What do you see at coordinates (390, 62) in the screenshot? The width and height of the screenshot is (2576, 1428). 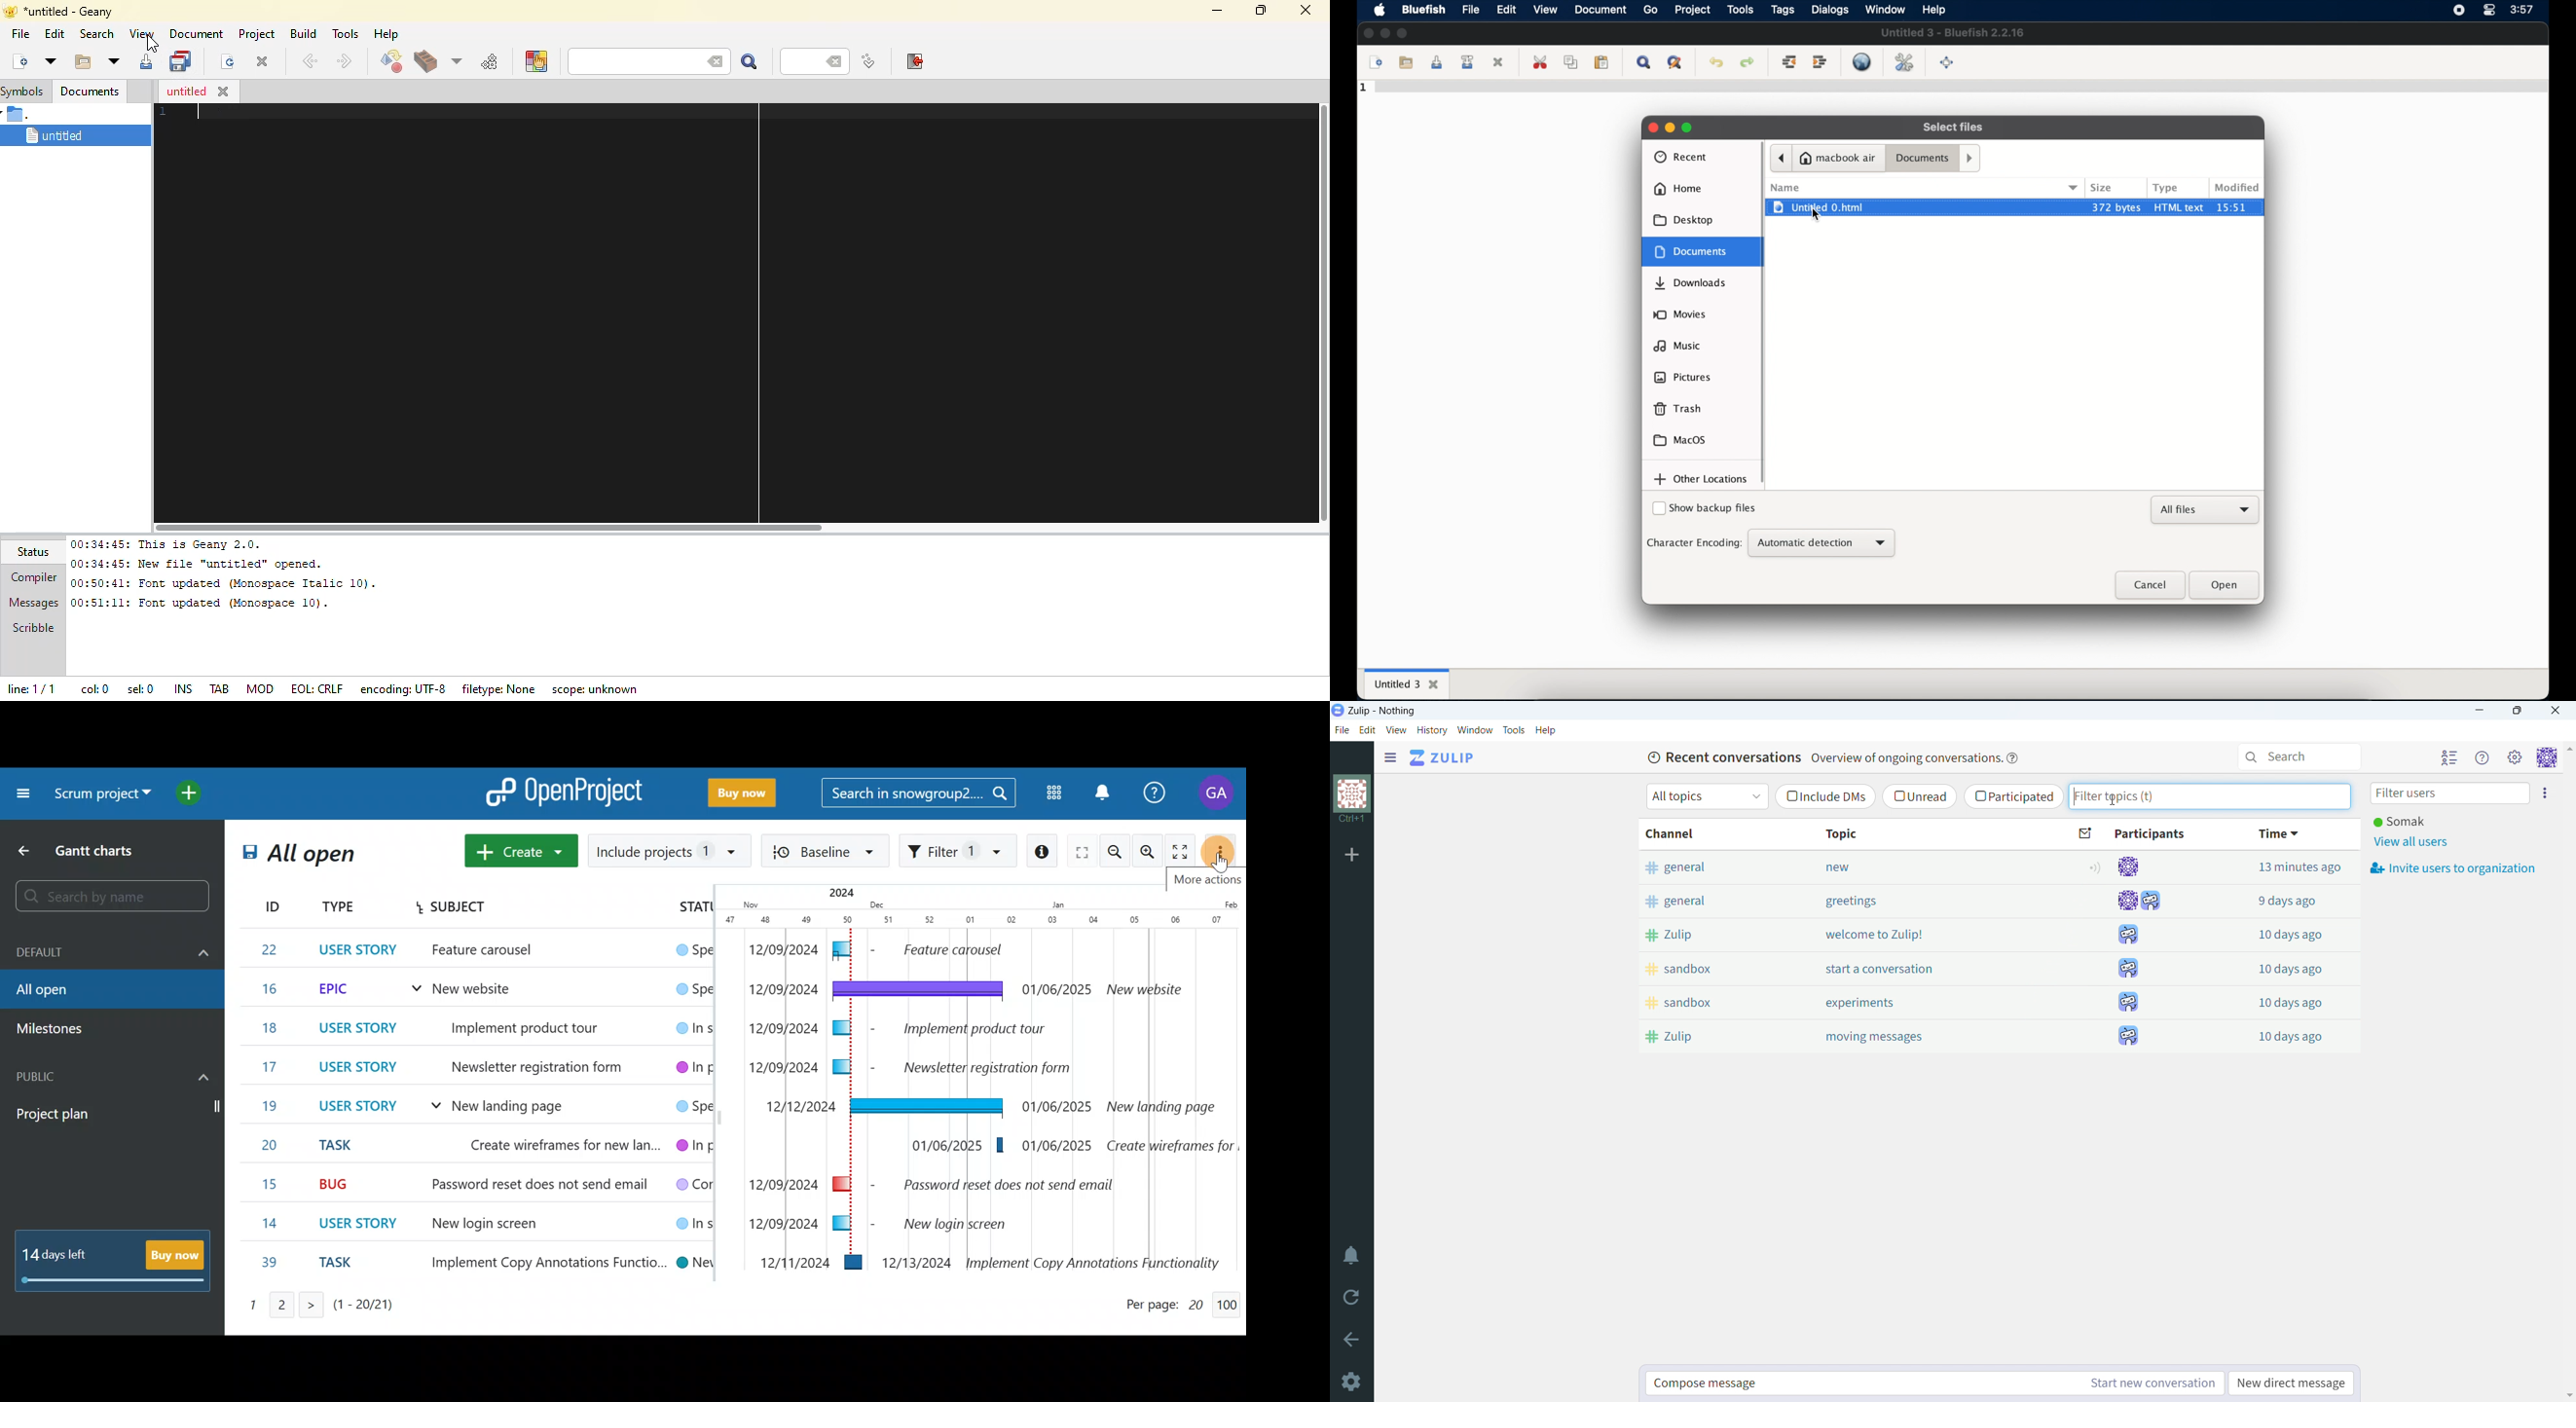 I see `compile` at bounding box center [390, 62].